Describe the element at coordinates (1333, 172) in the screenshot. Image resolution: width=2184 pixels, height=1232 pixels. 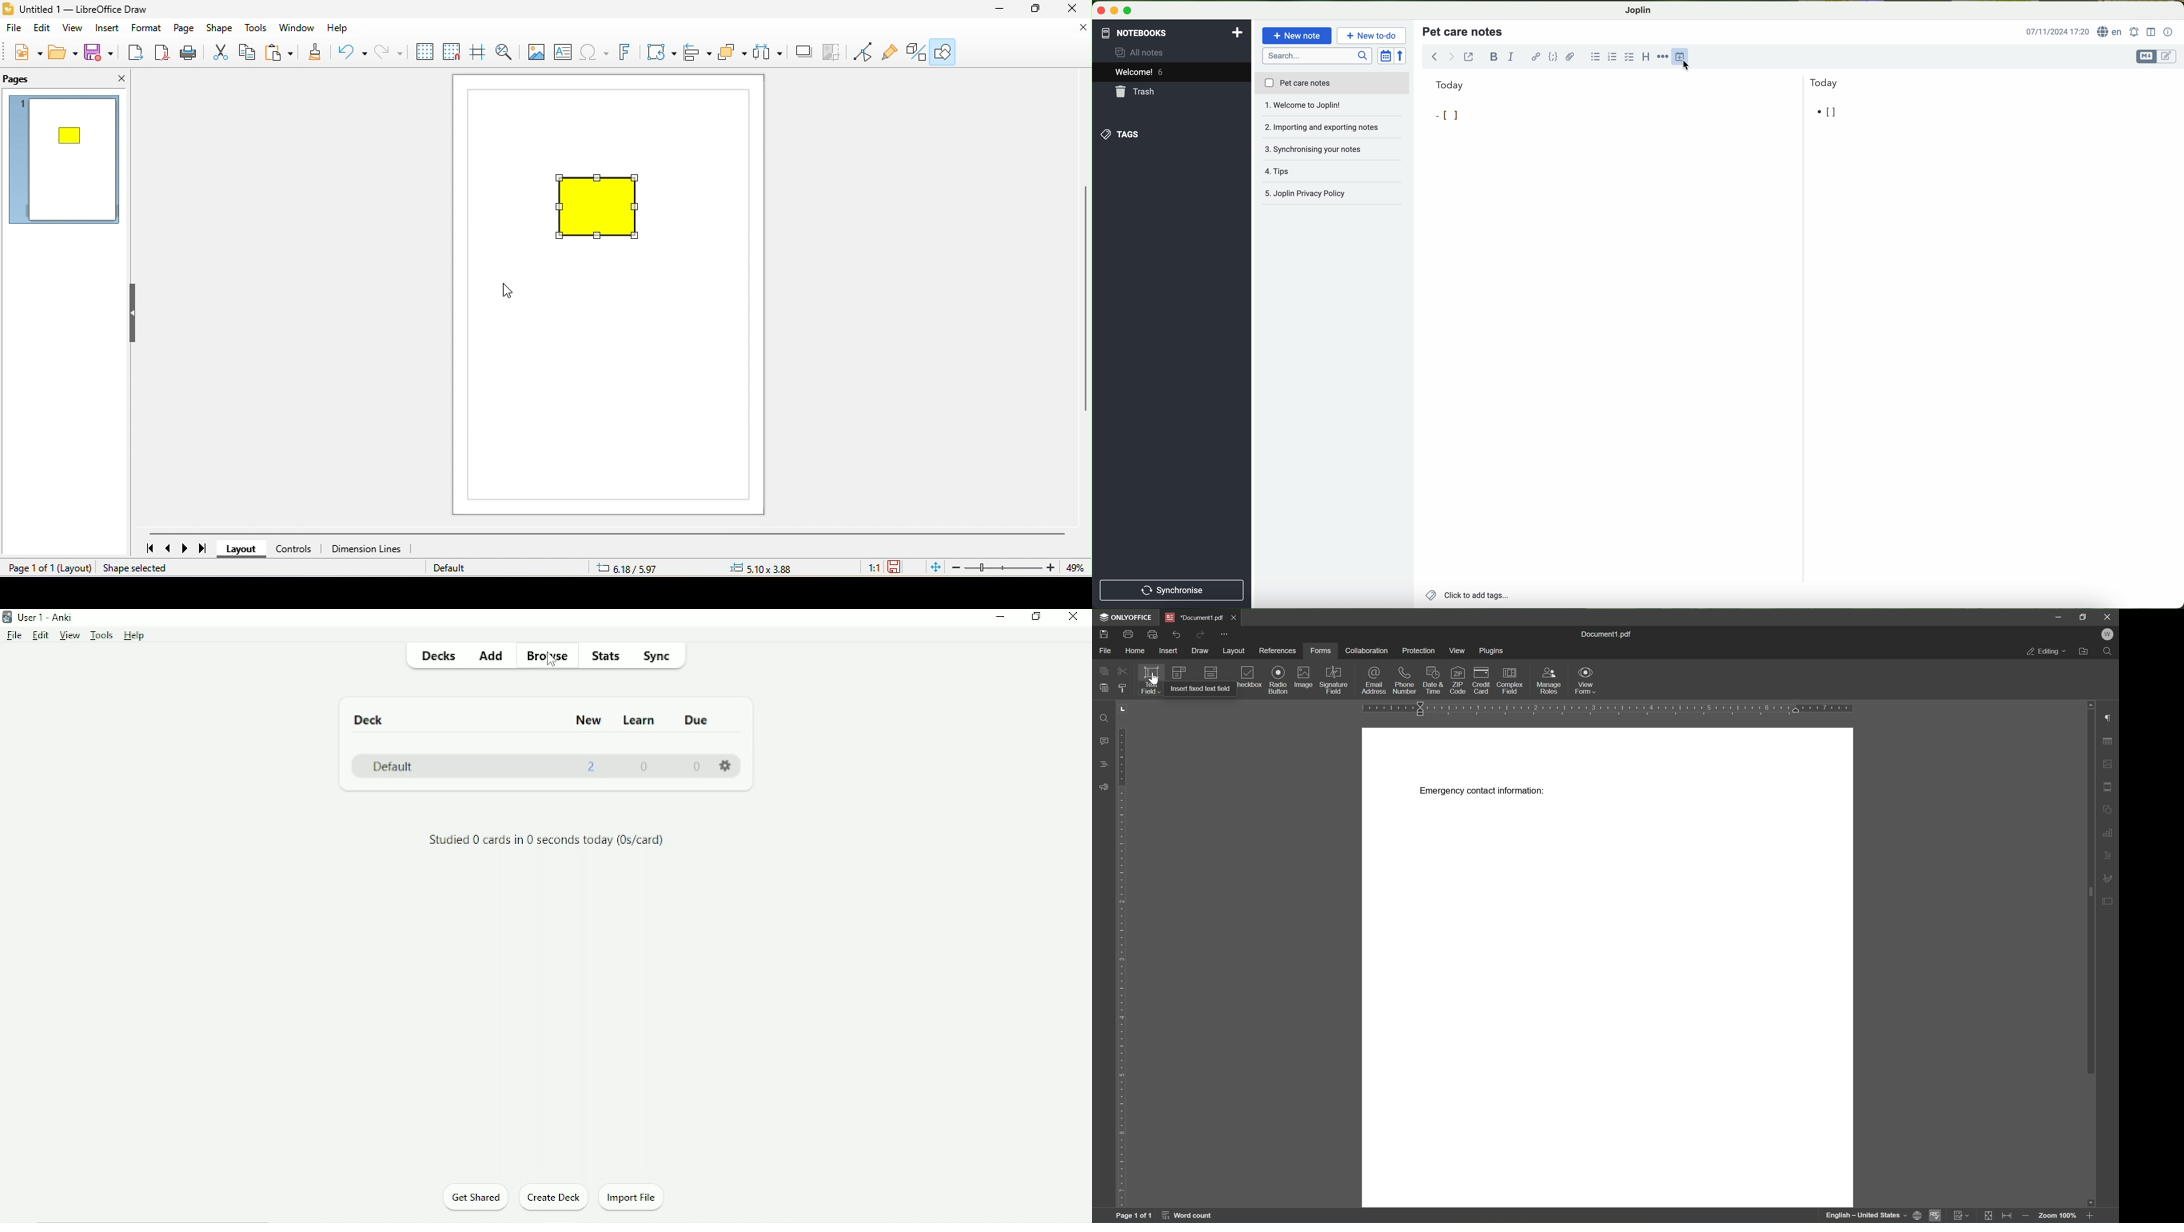
I see `Joplin privacy policy` at that location.